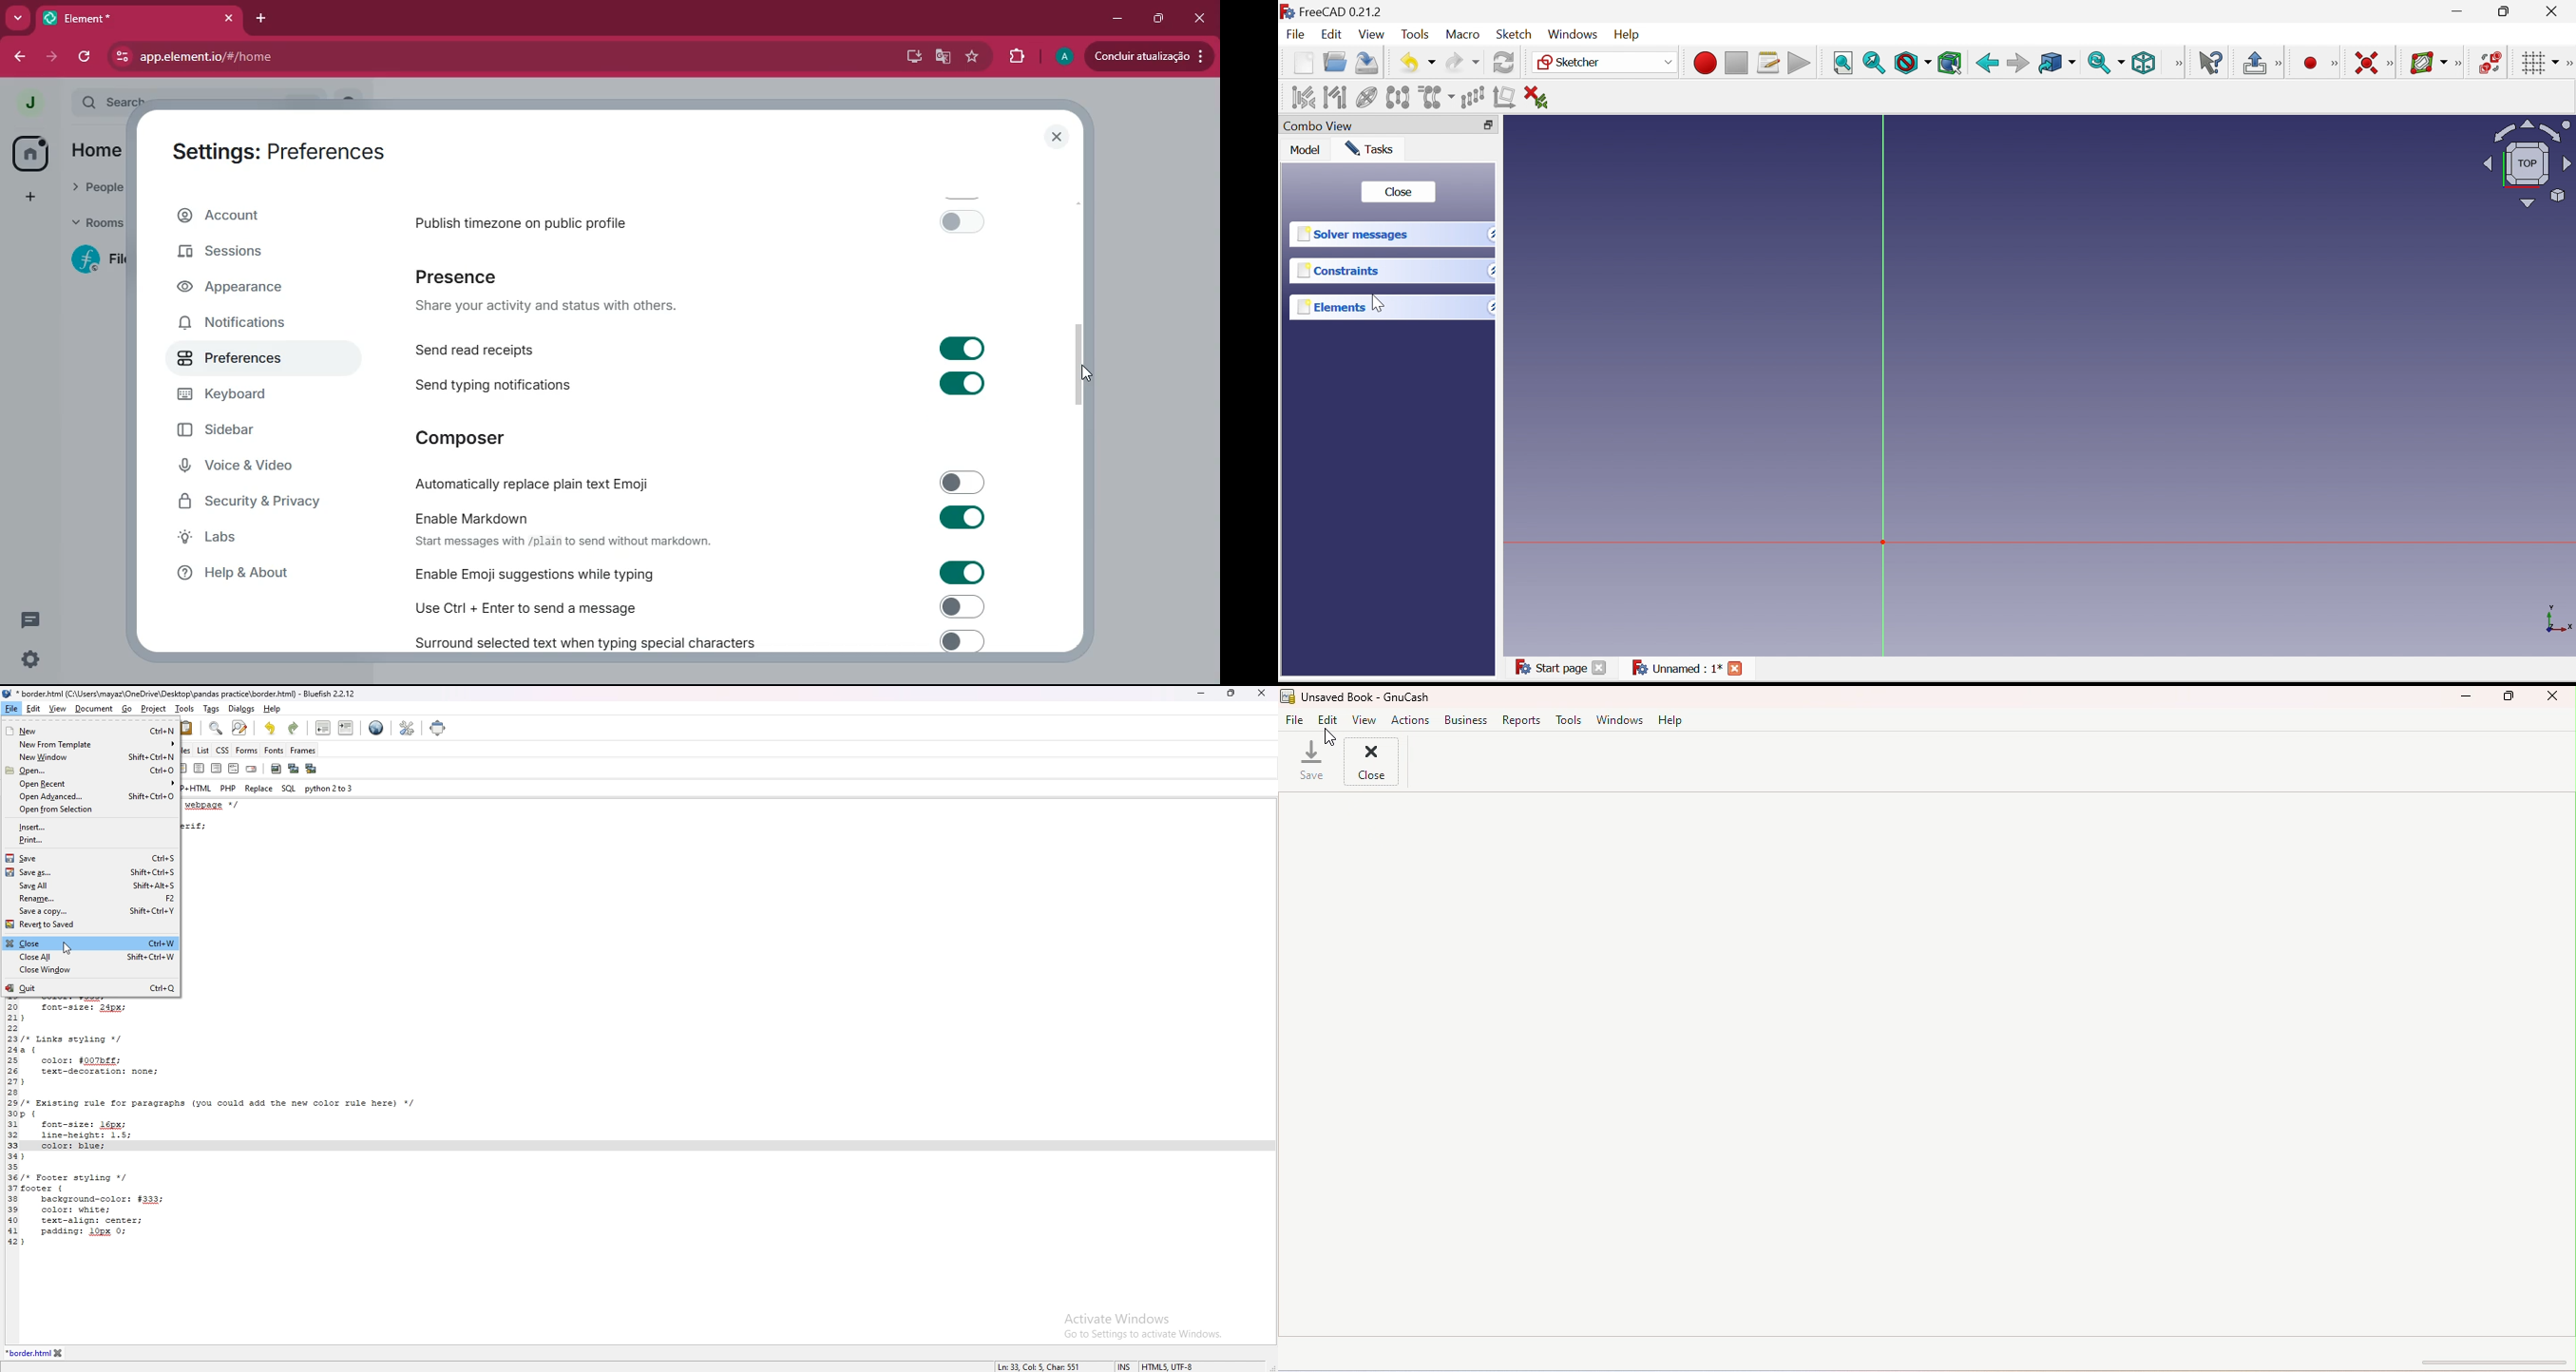 Image resolution: width=2576 pixels, height=1372 pixels. I want to click on favourite, so click(975, 57).